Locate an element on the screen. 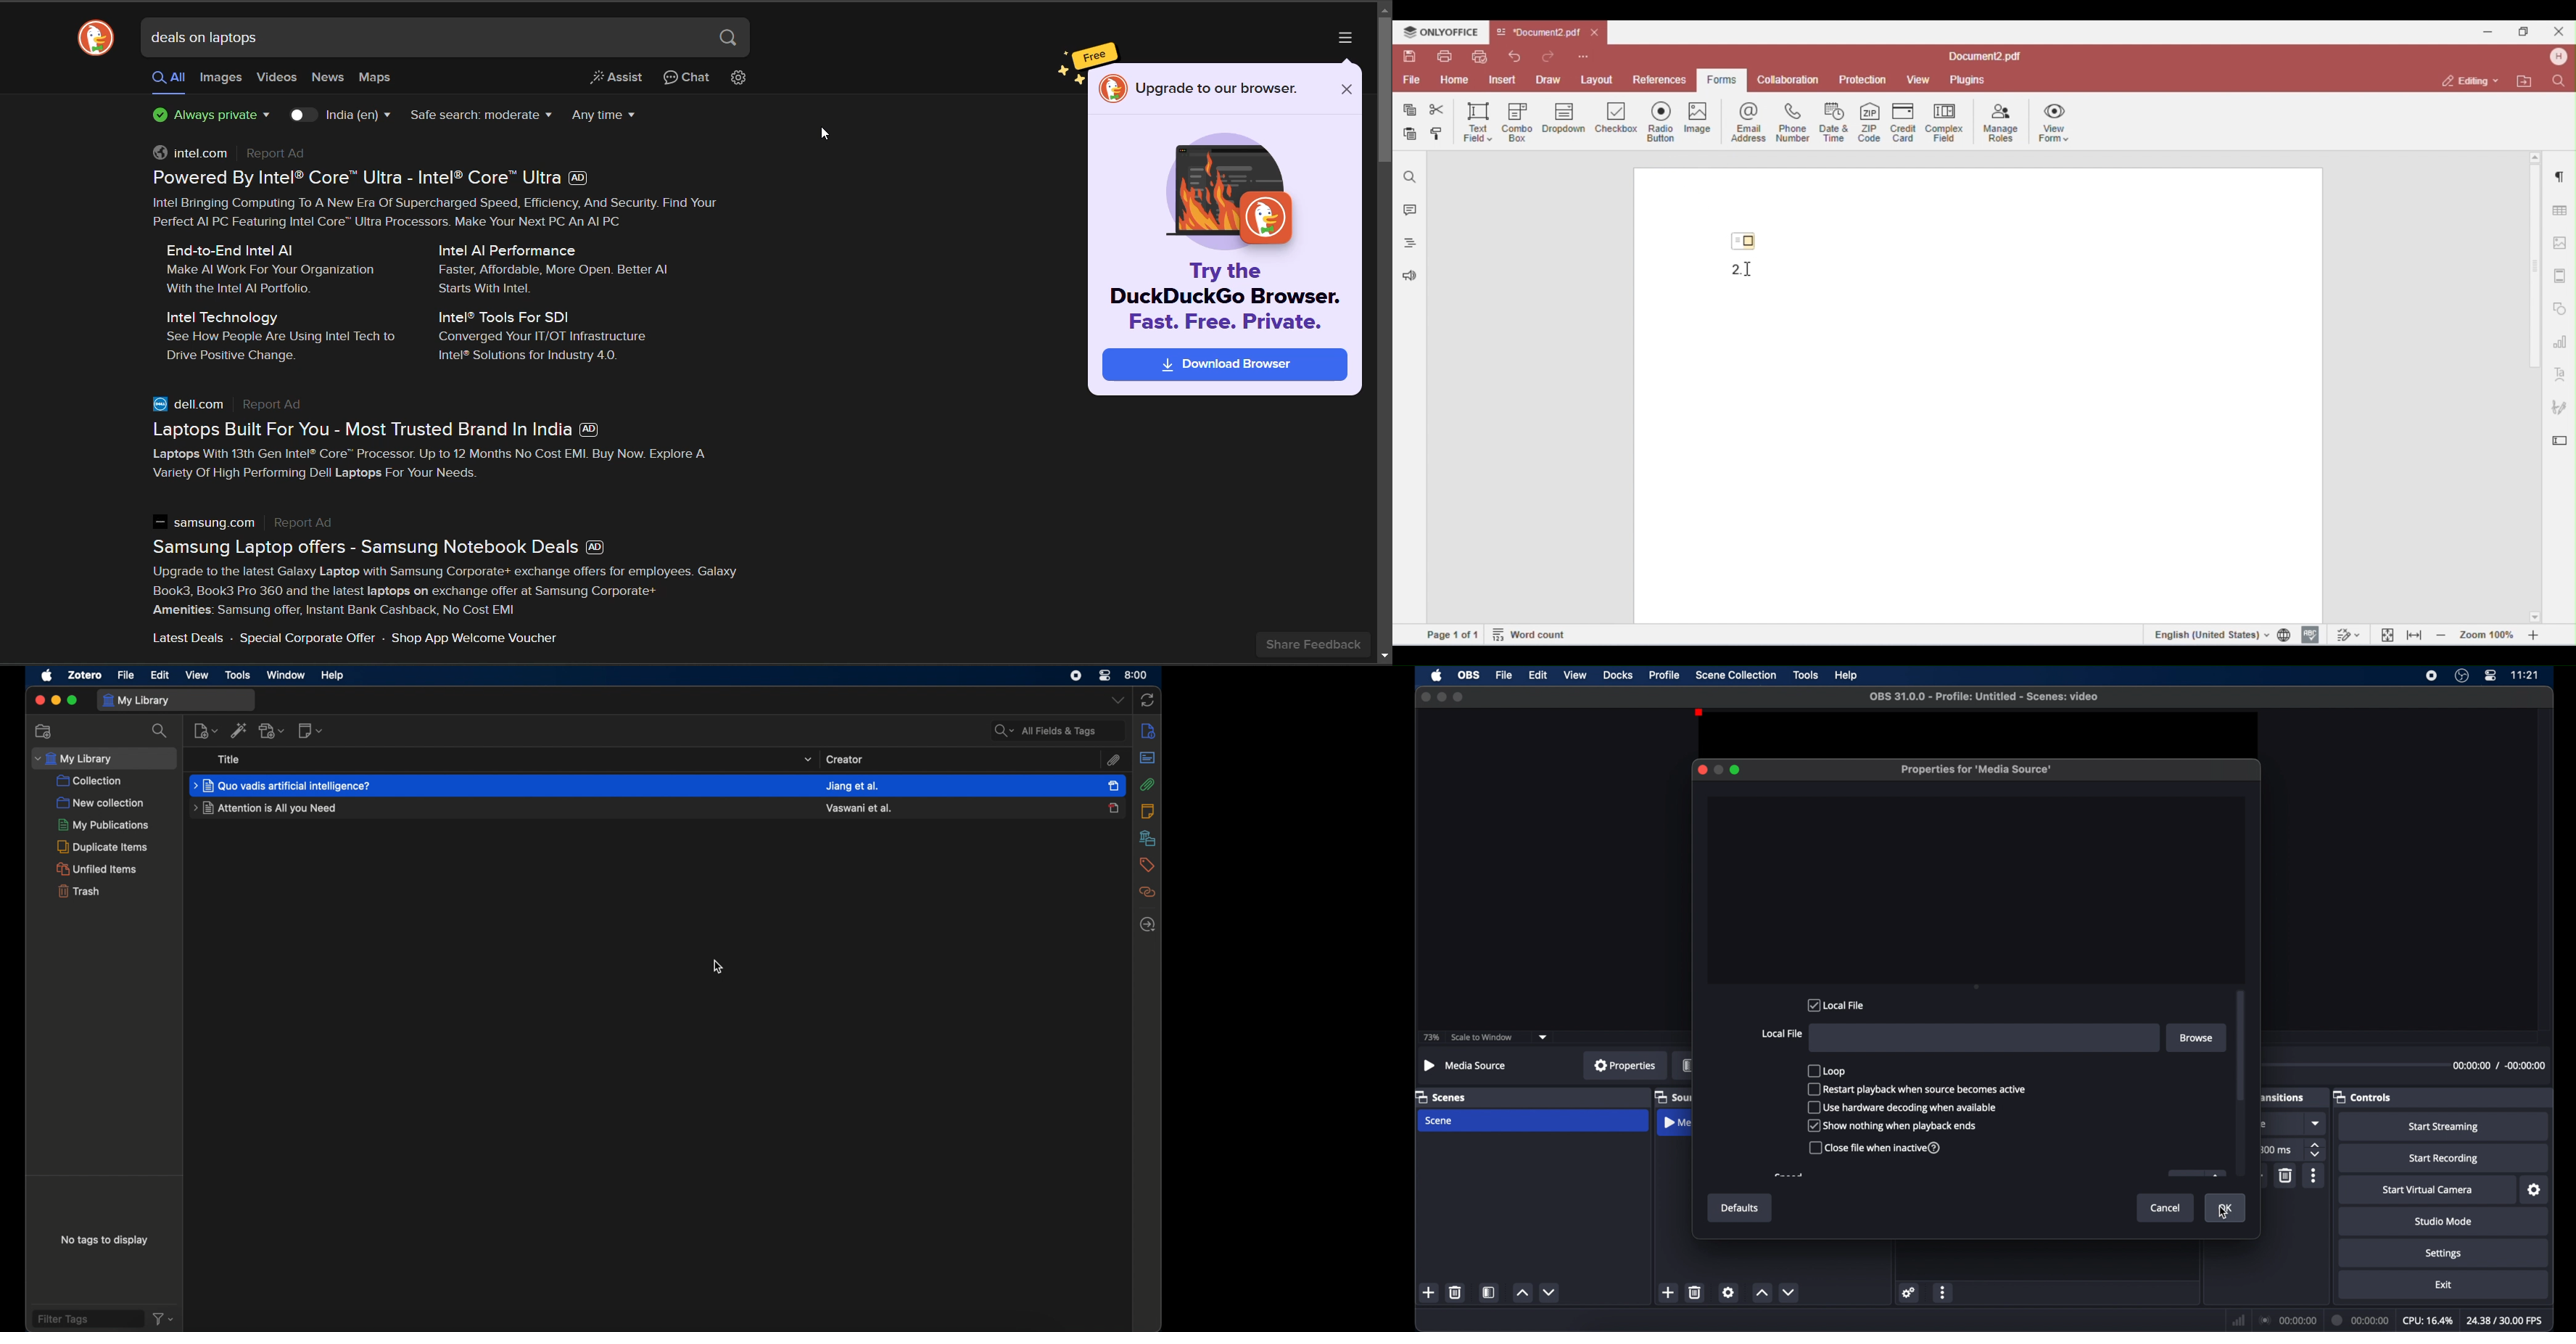  Intel Al Performance
Faster, Affordable, More Open. Better Al
Starts With Intel. is located at coordinates (561, 268).